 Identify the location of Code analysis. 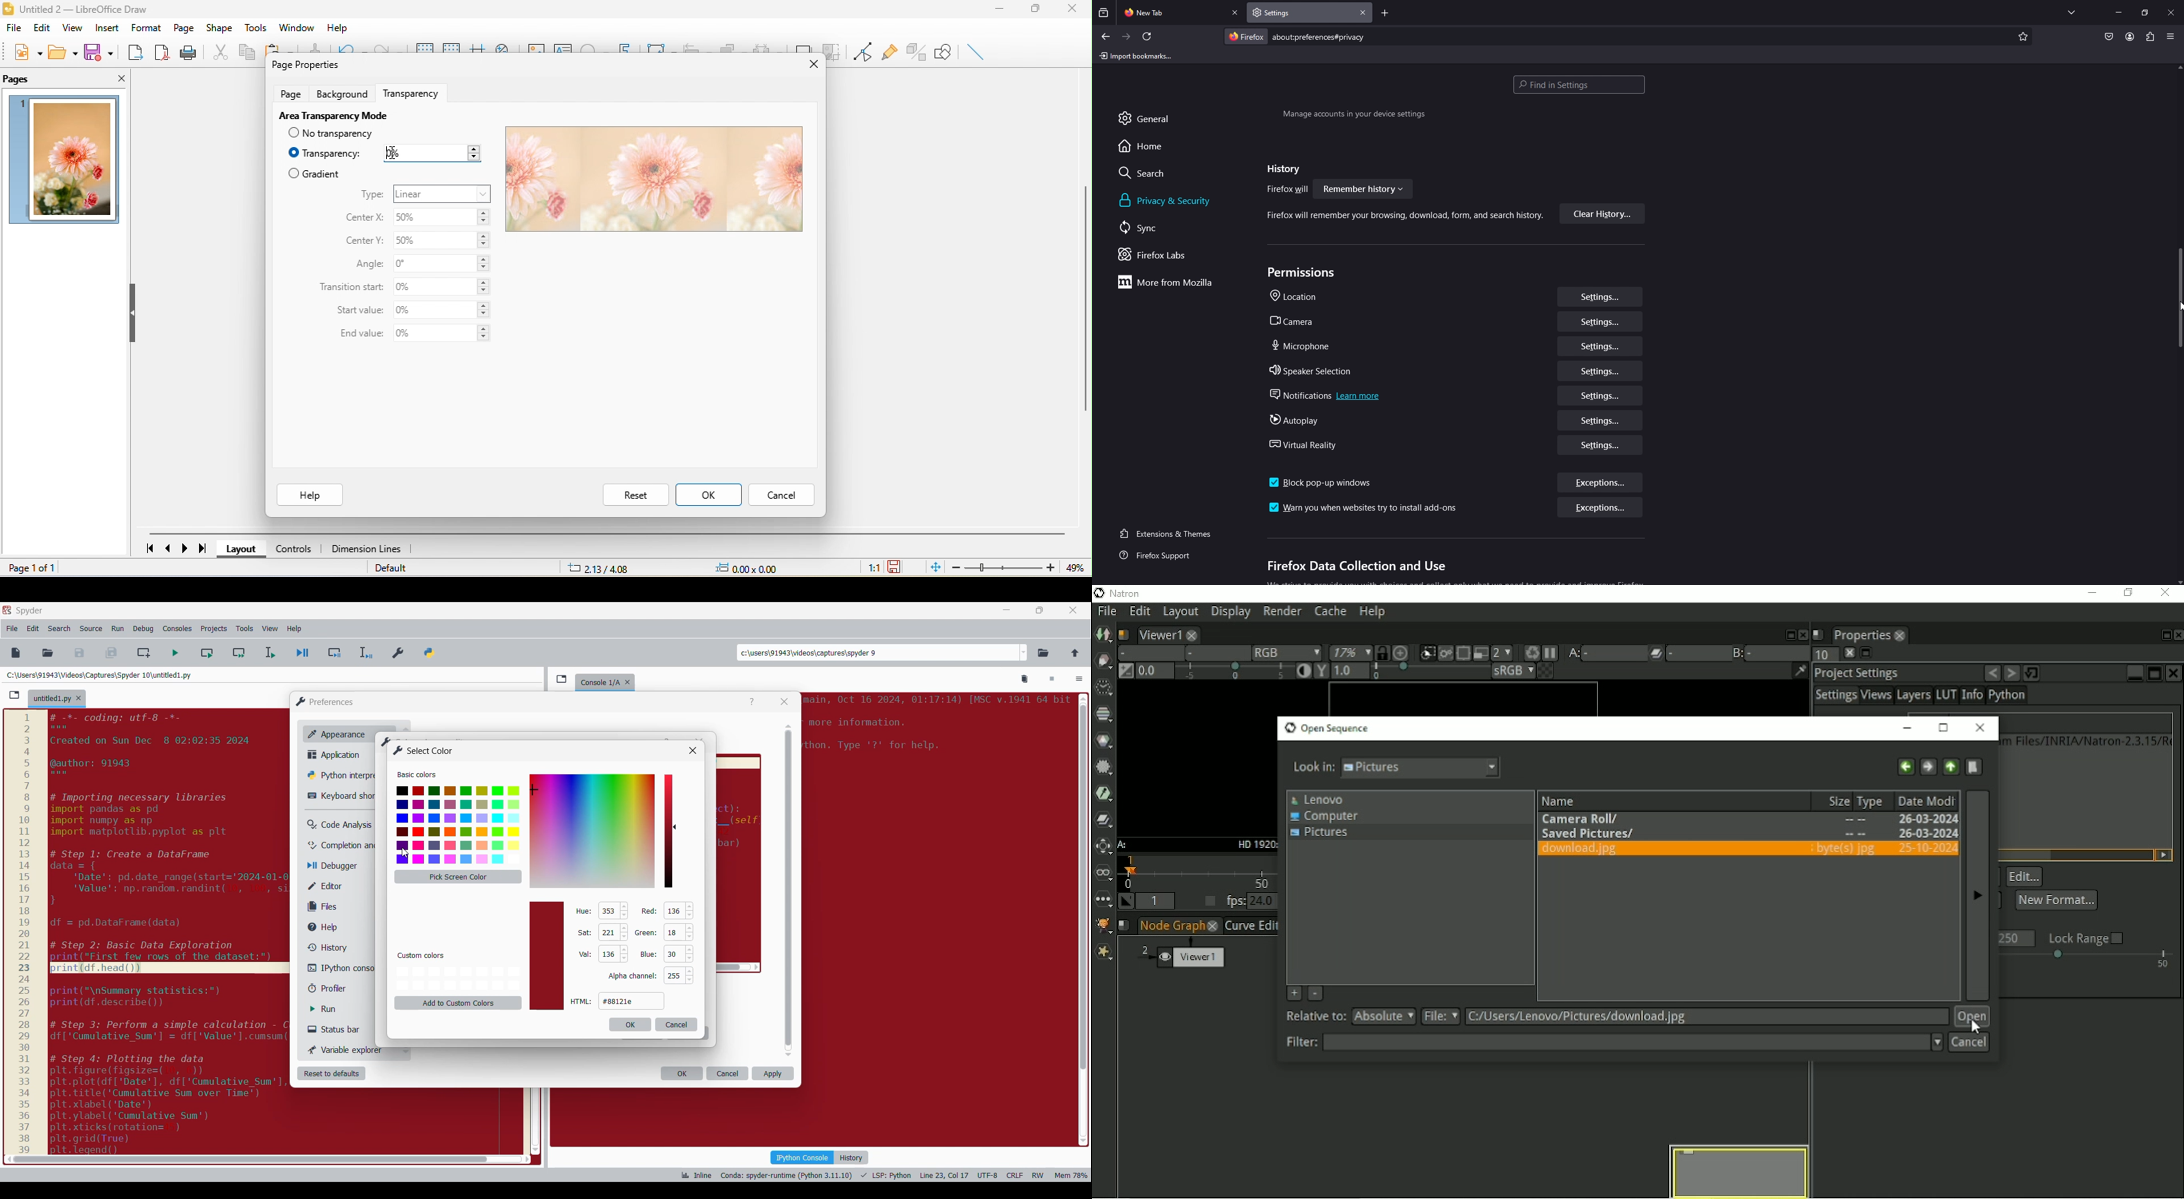
(339, 825).